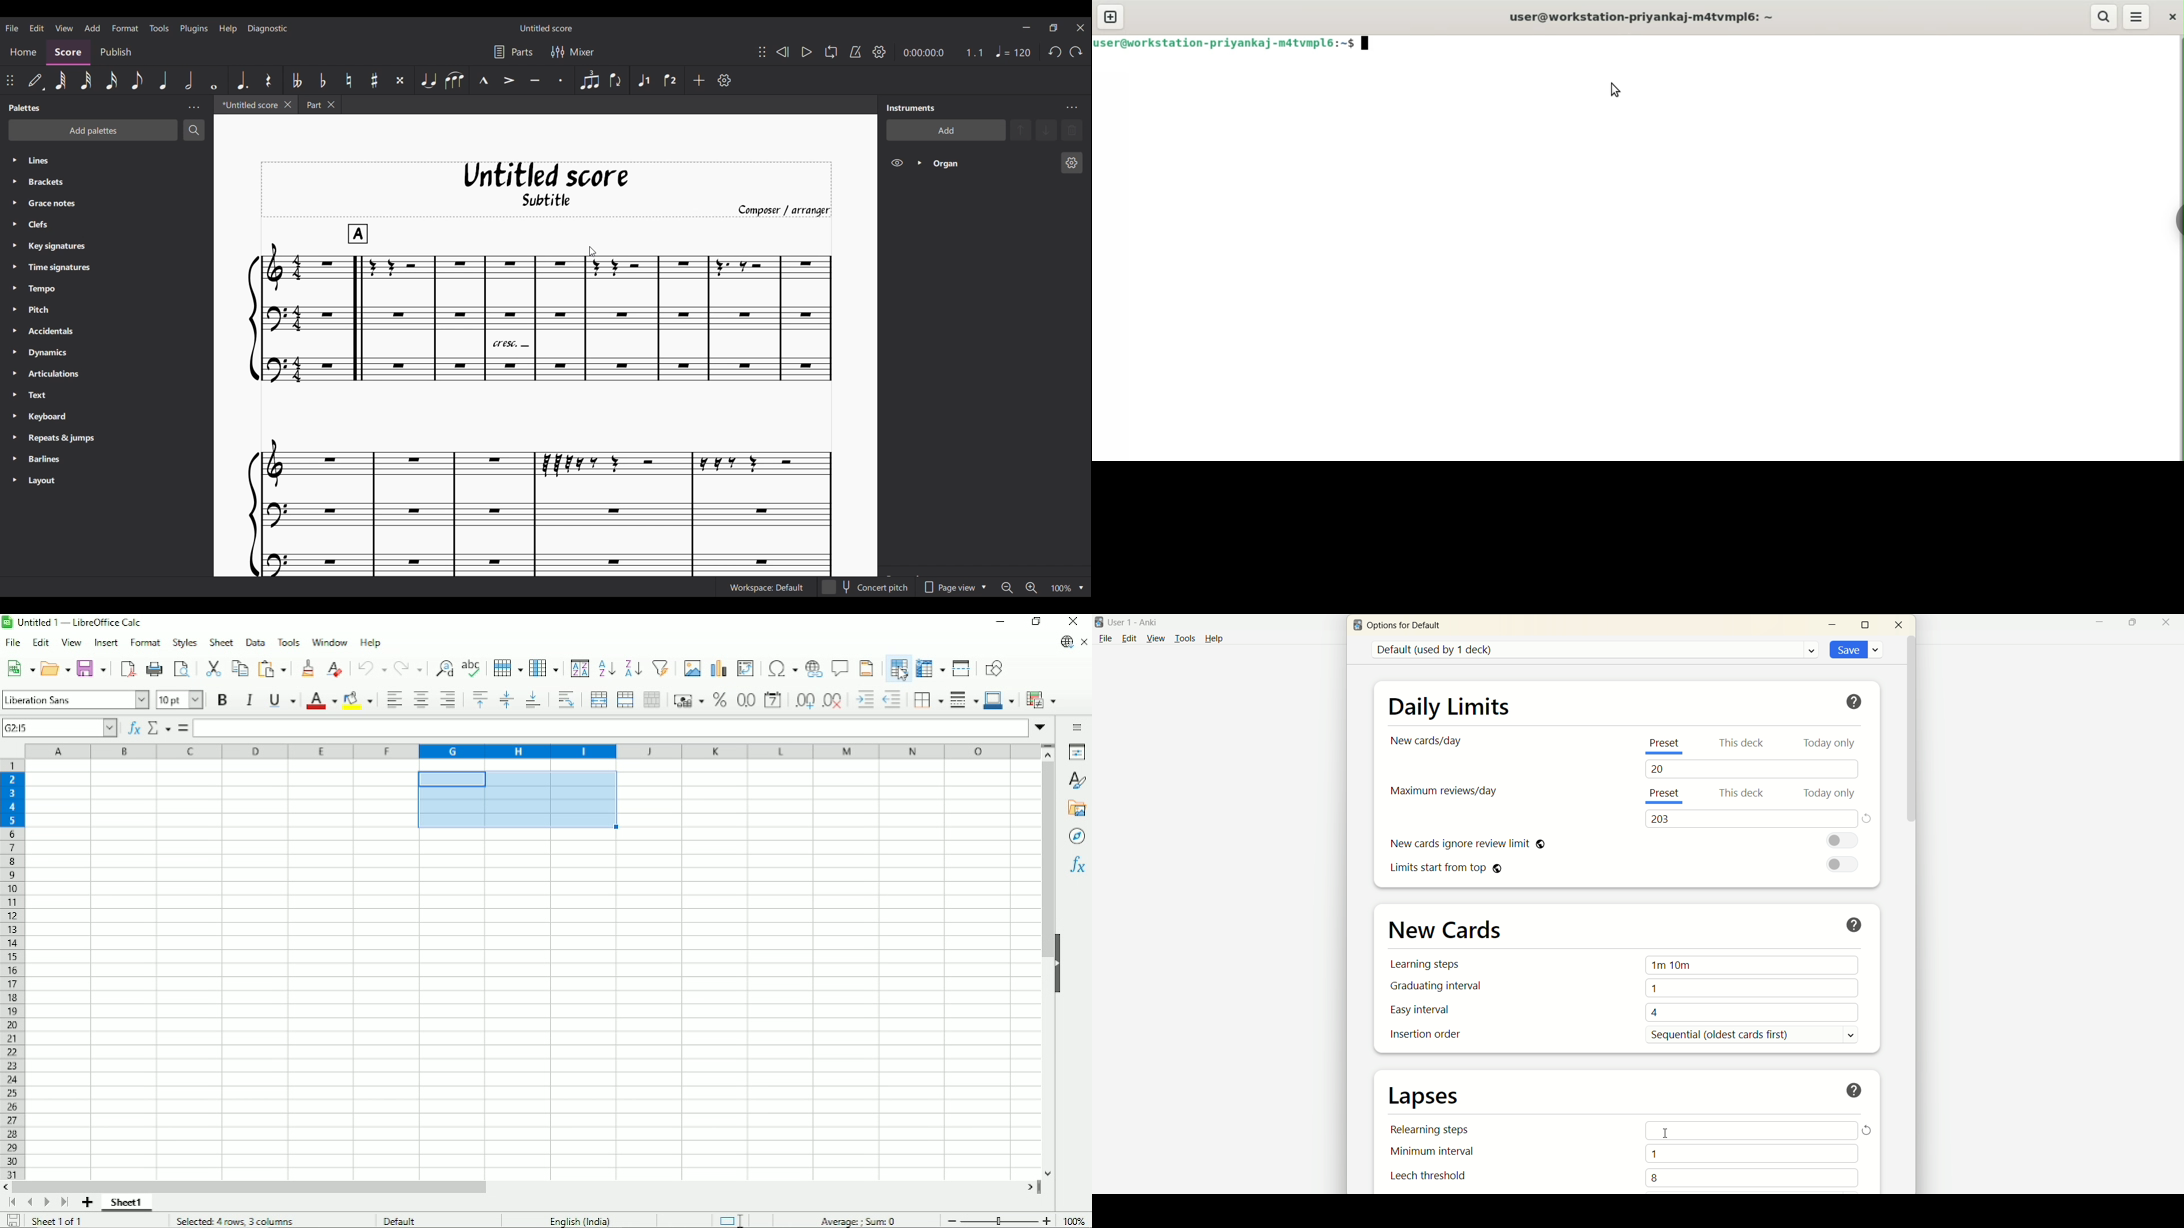 The height and width of the screenshot is (1232, 2184). Describe the element at coordinates (1221, 638) in the screenshot. I see `help` at that location.